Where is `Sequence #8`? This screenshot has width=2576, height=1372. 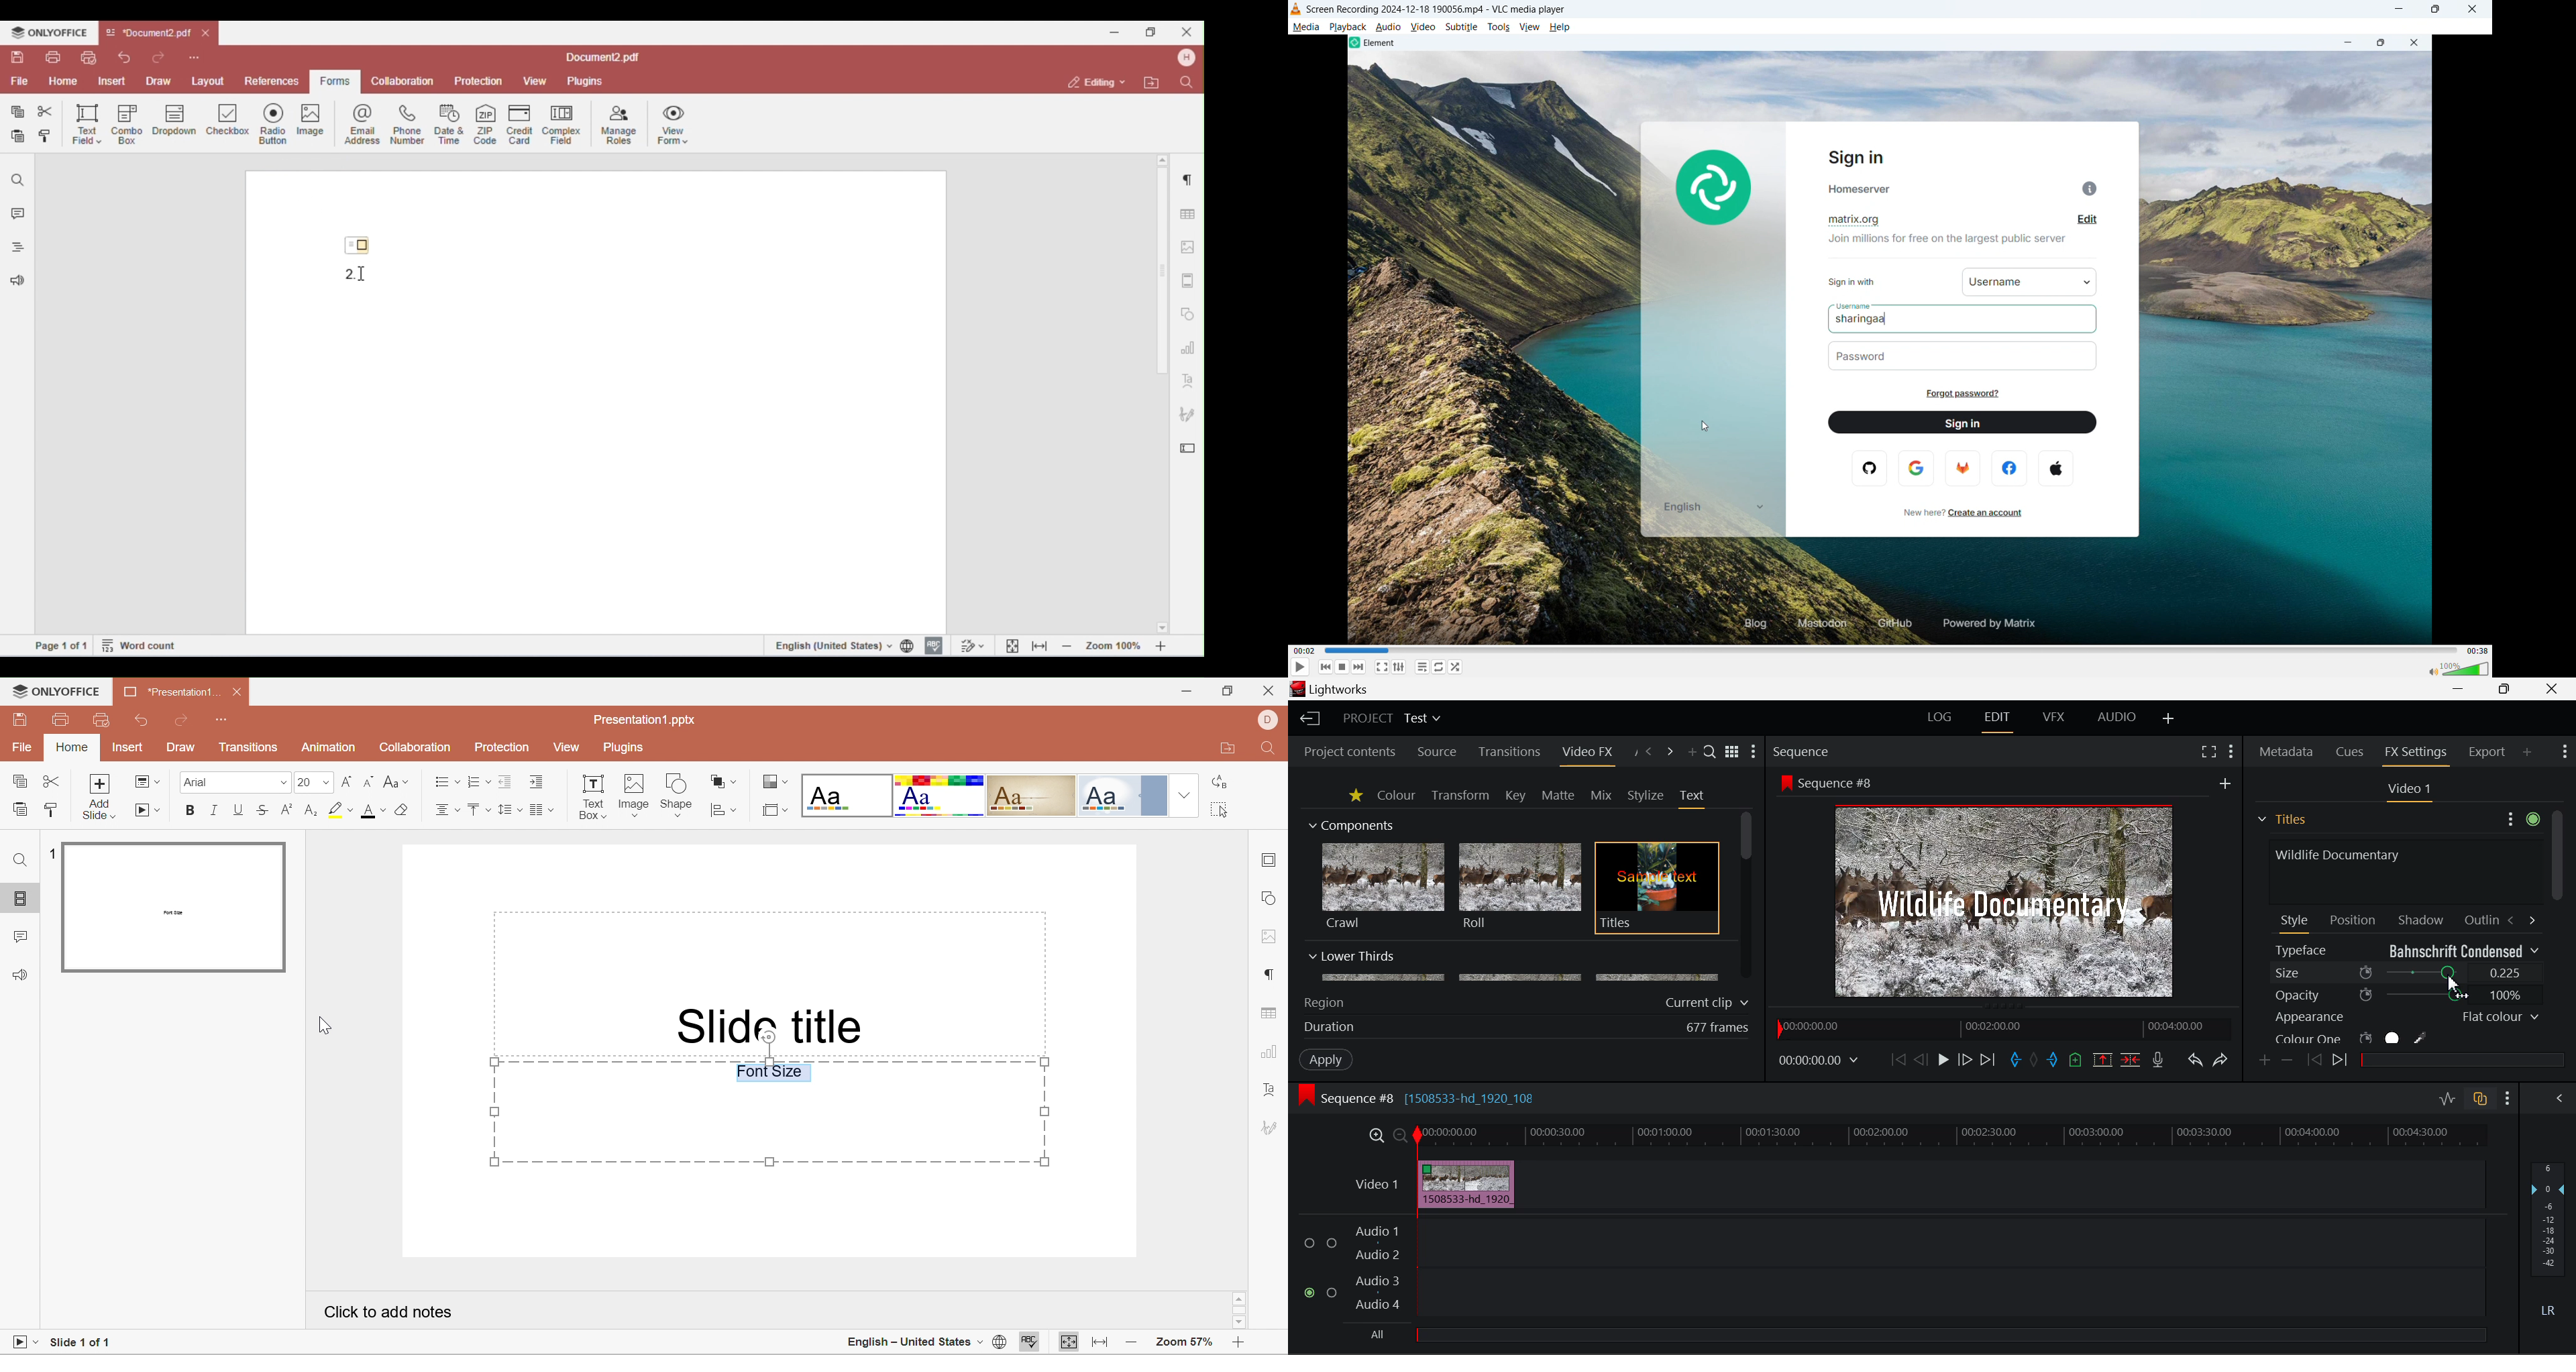 Sequence #8 is located at coordinates (1841, 783).